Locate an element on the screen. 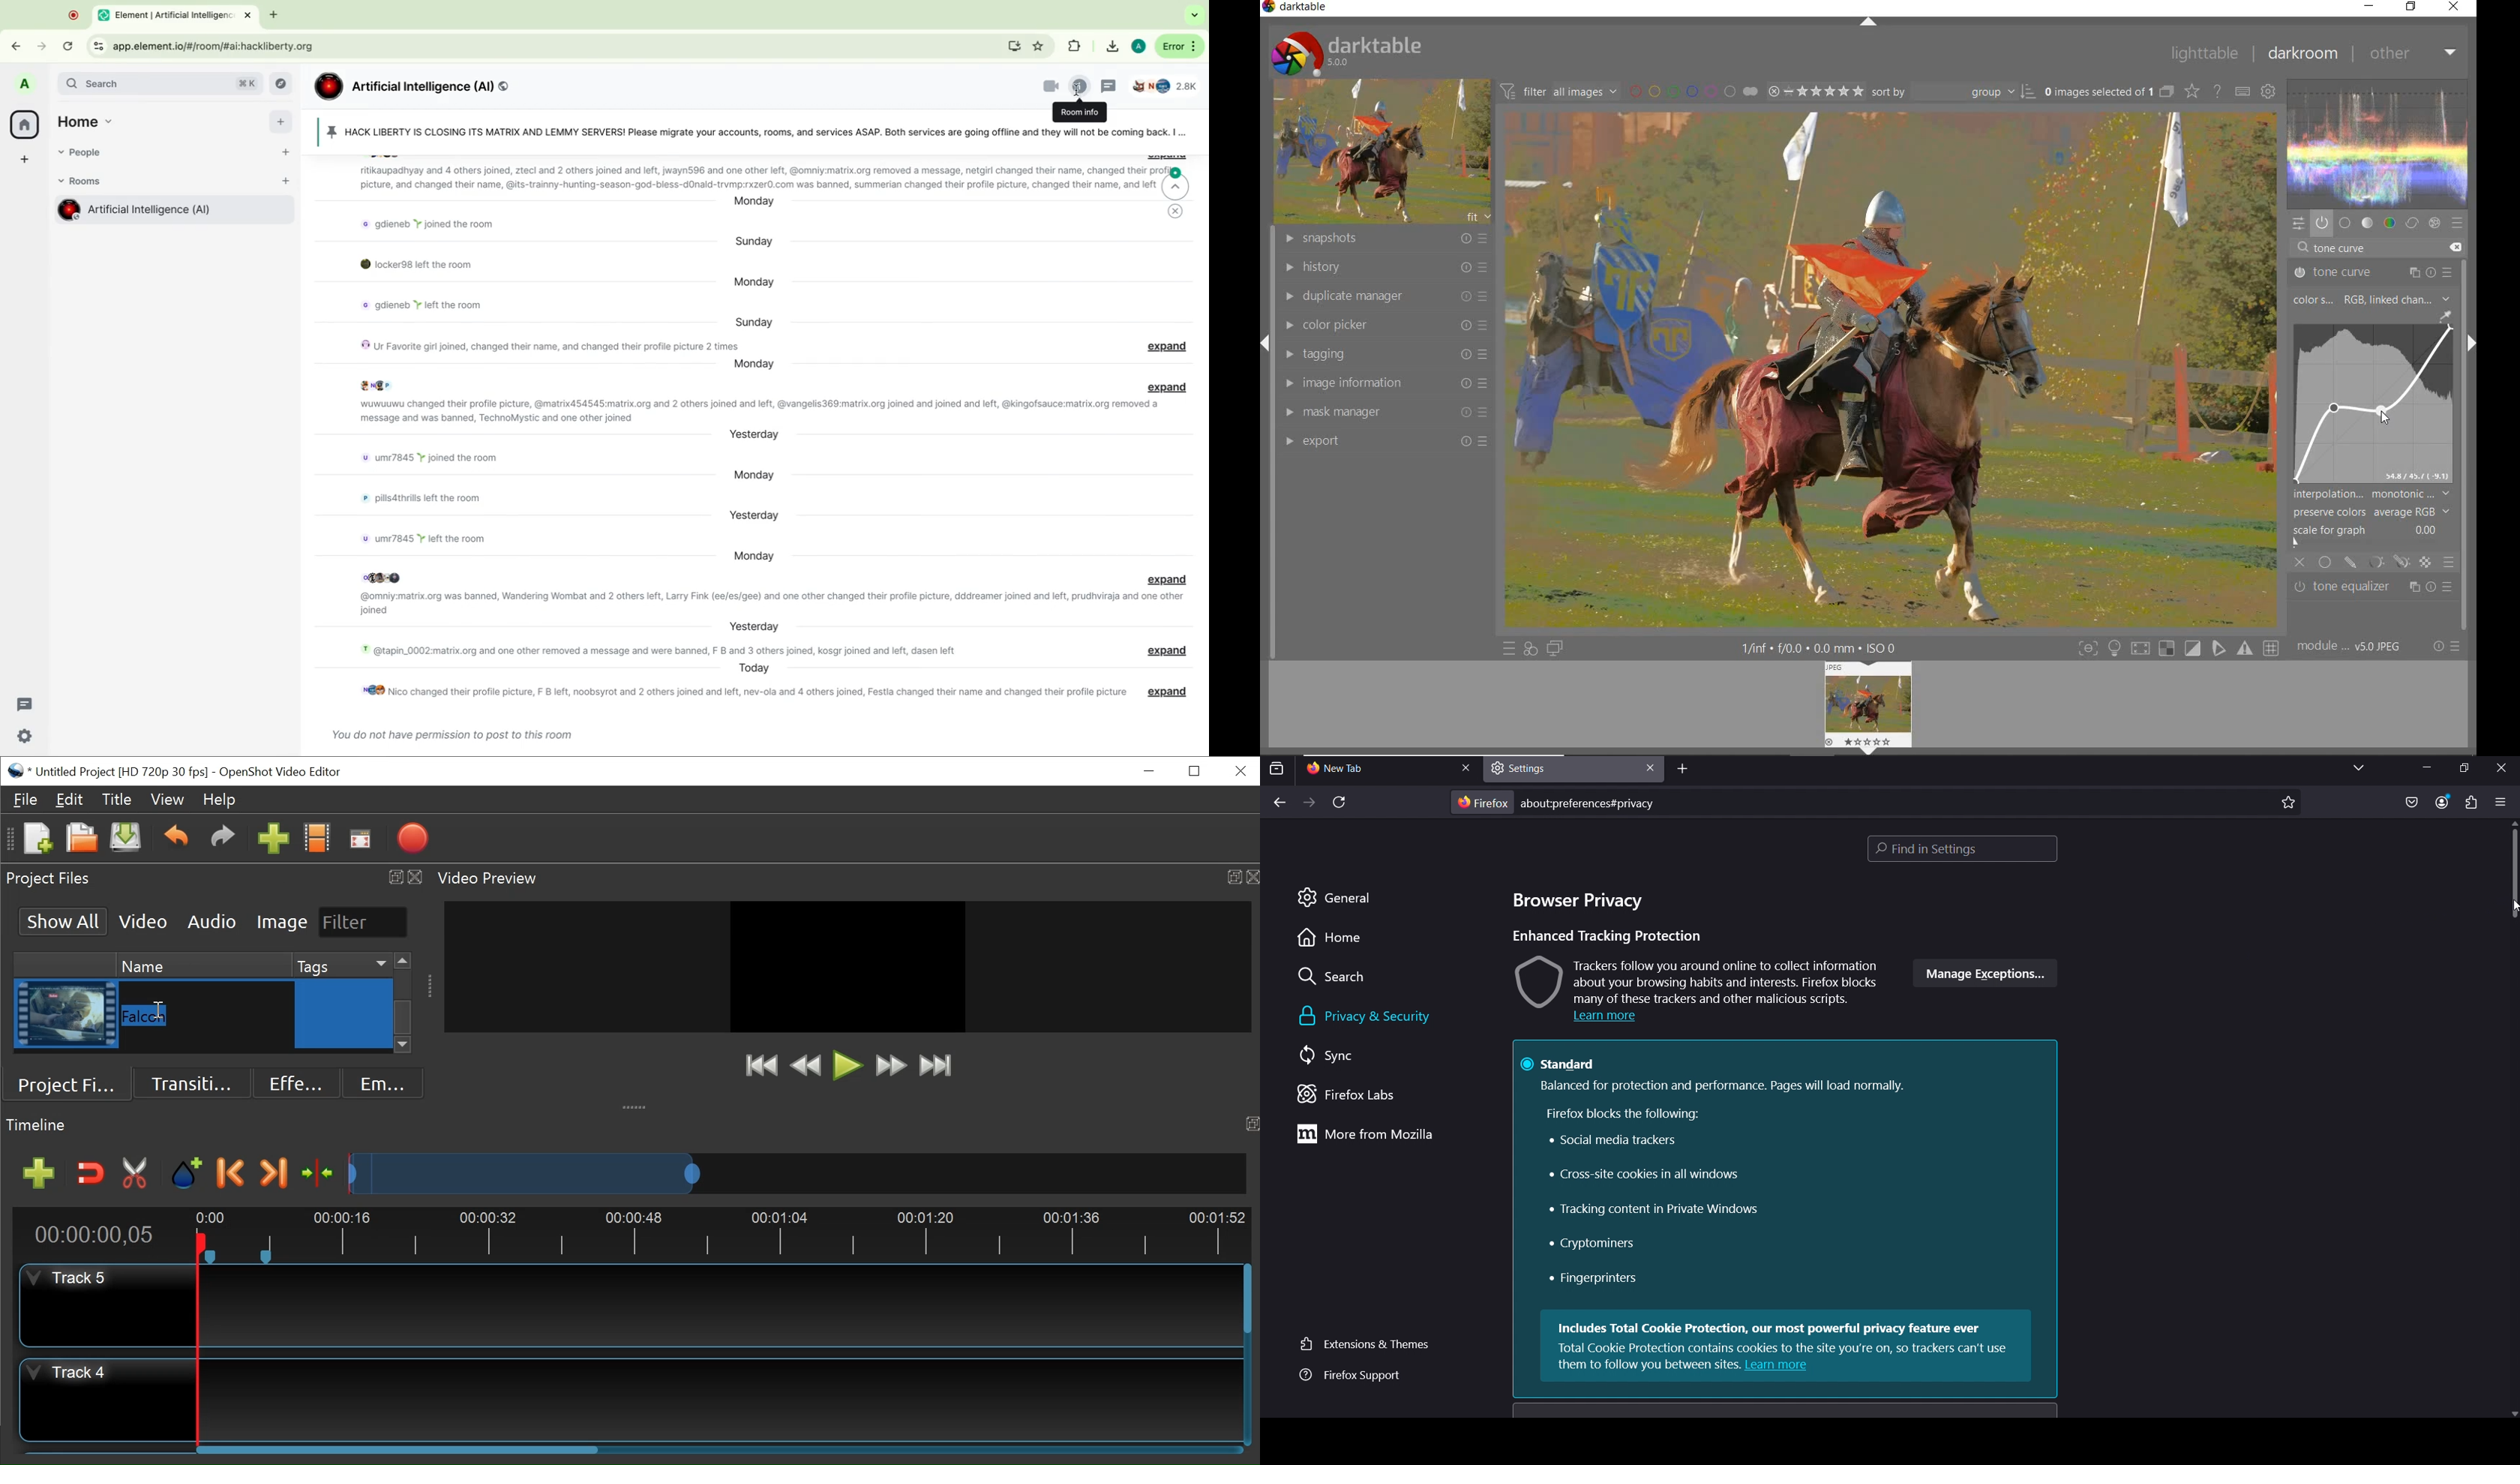 This screenshot has width=2520, height=1484. Jump to End is located at coordinates (935, 1067).